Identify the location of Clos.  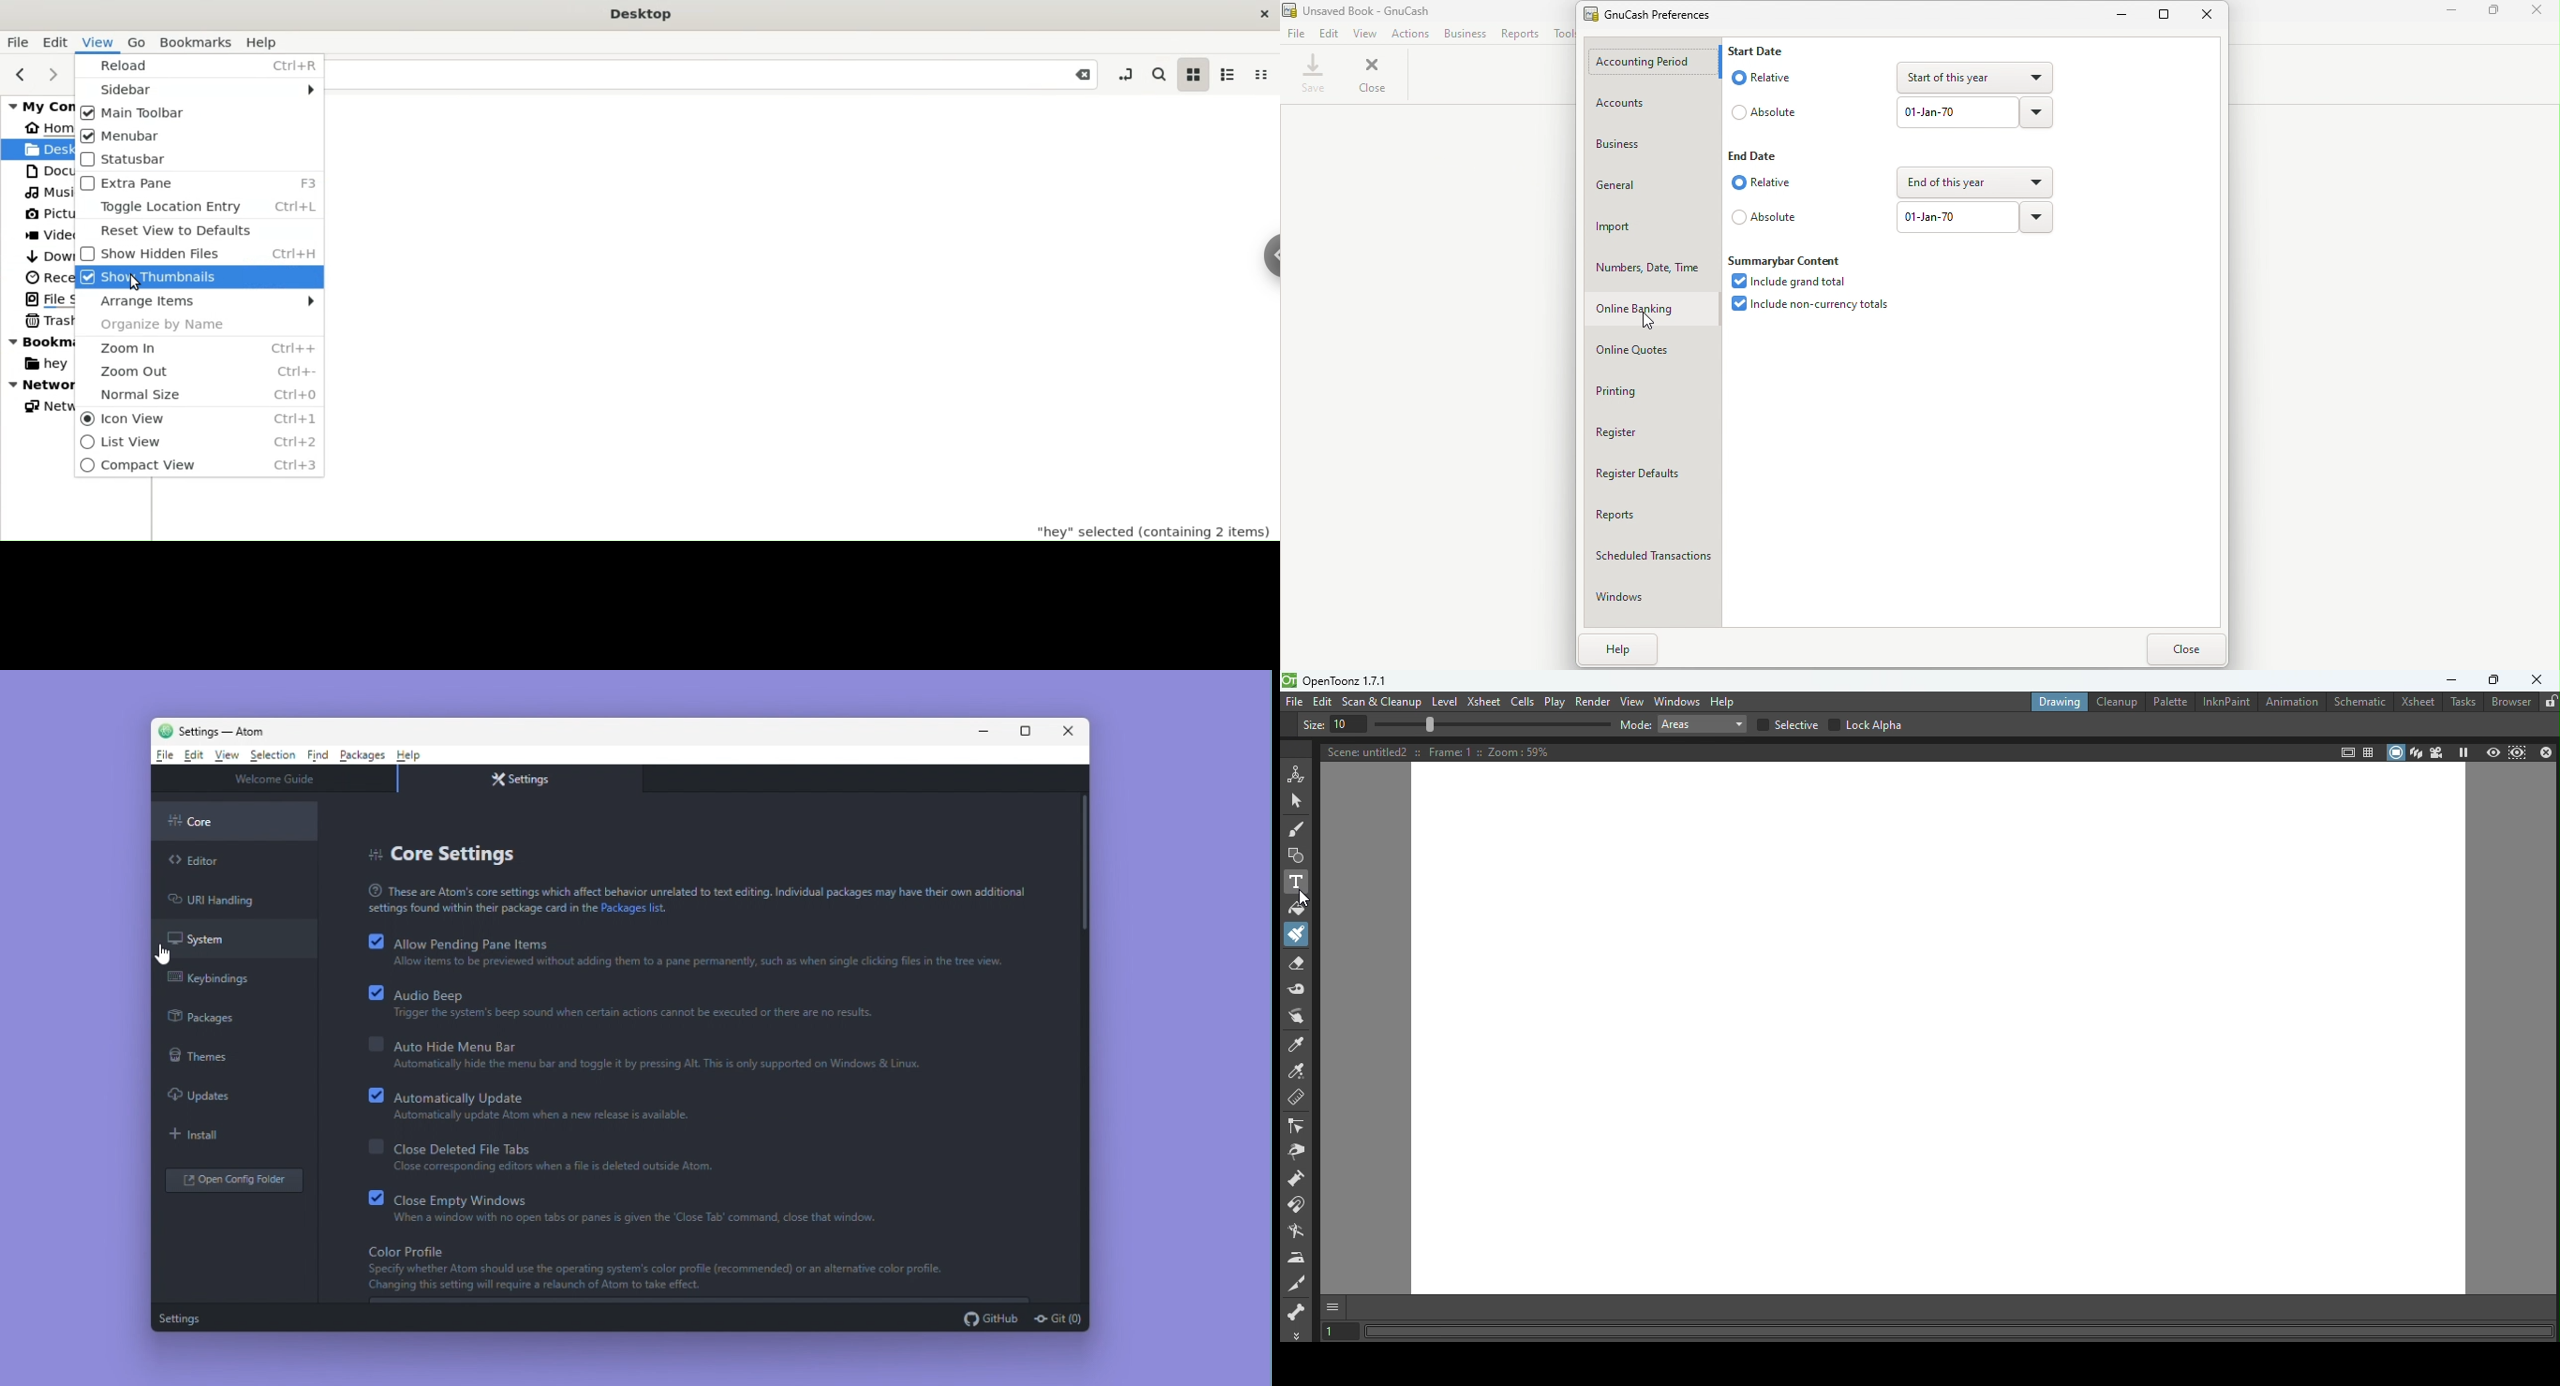
(2185, 650).